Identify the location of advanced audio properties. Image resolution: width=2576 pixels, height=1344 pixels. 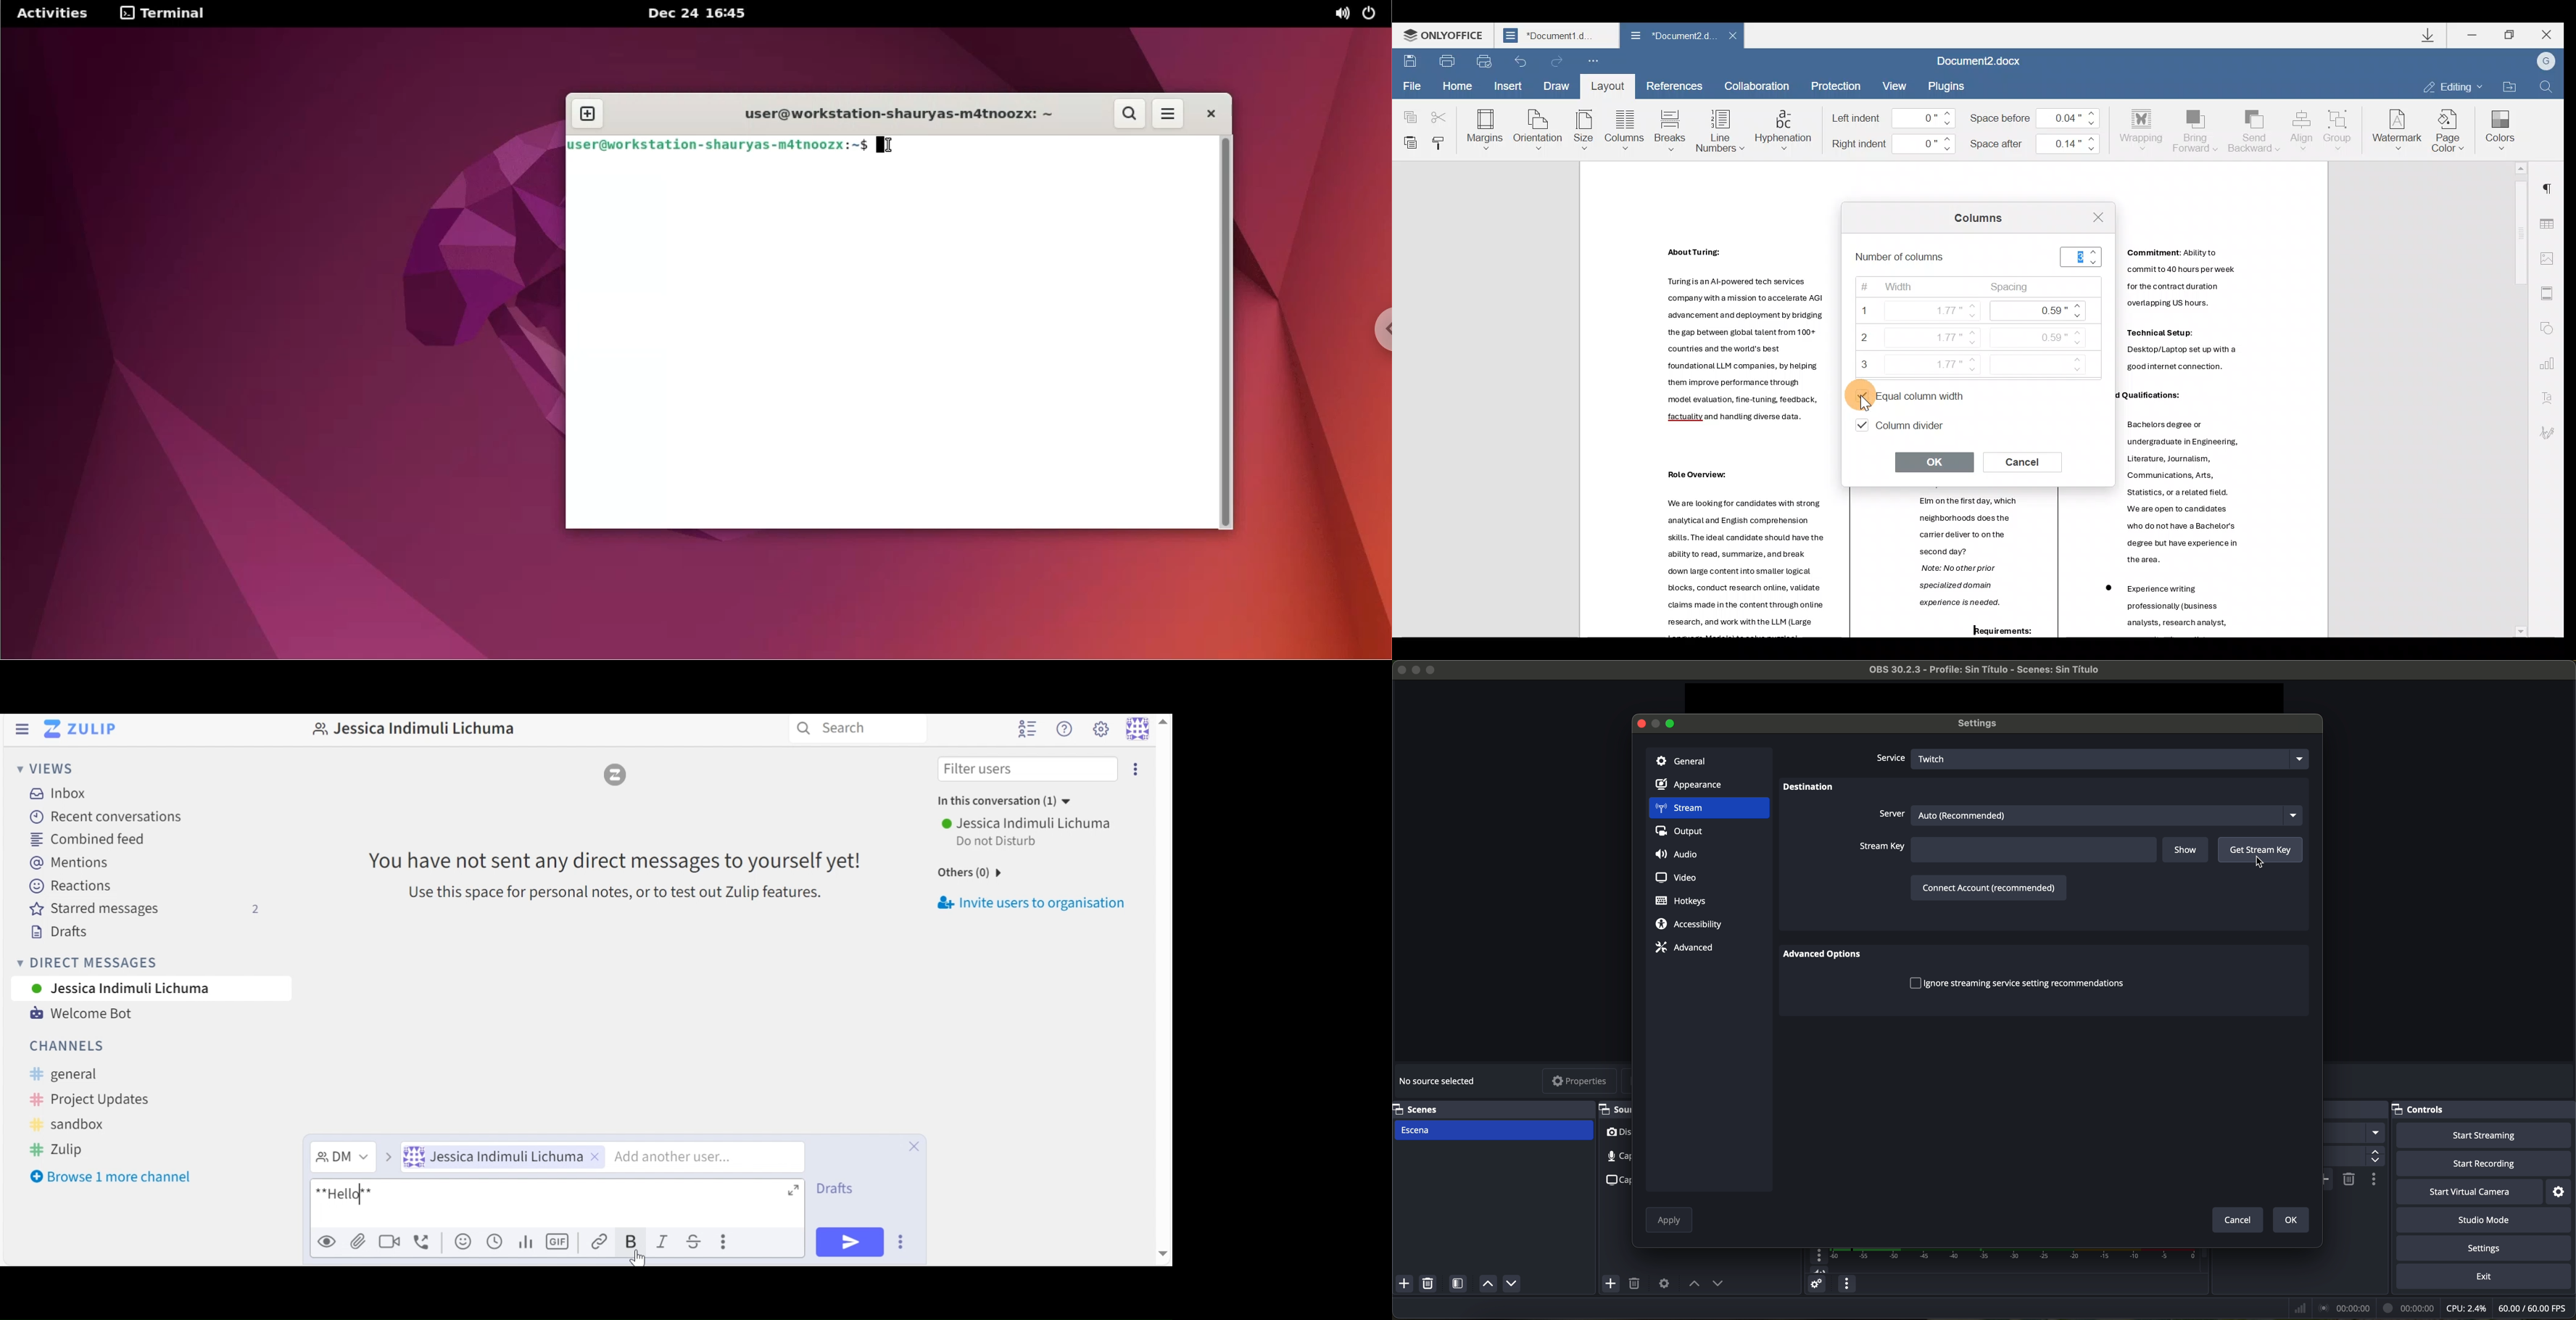
(1816, 1285).